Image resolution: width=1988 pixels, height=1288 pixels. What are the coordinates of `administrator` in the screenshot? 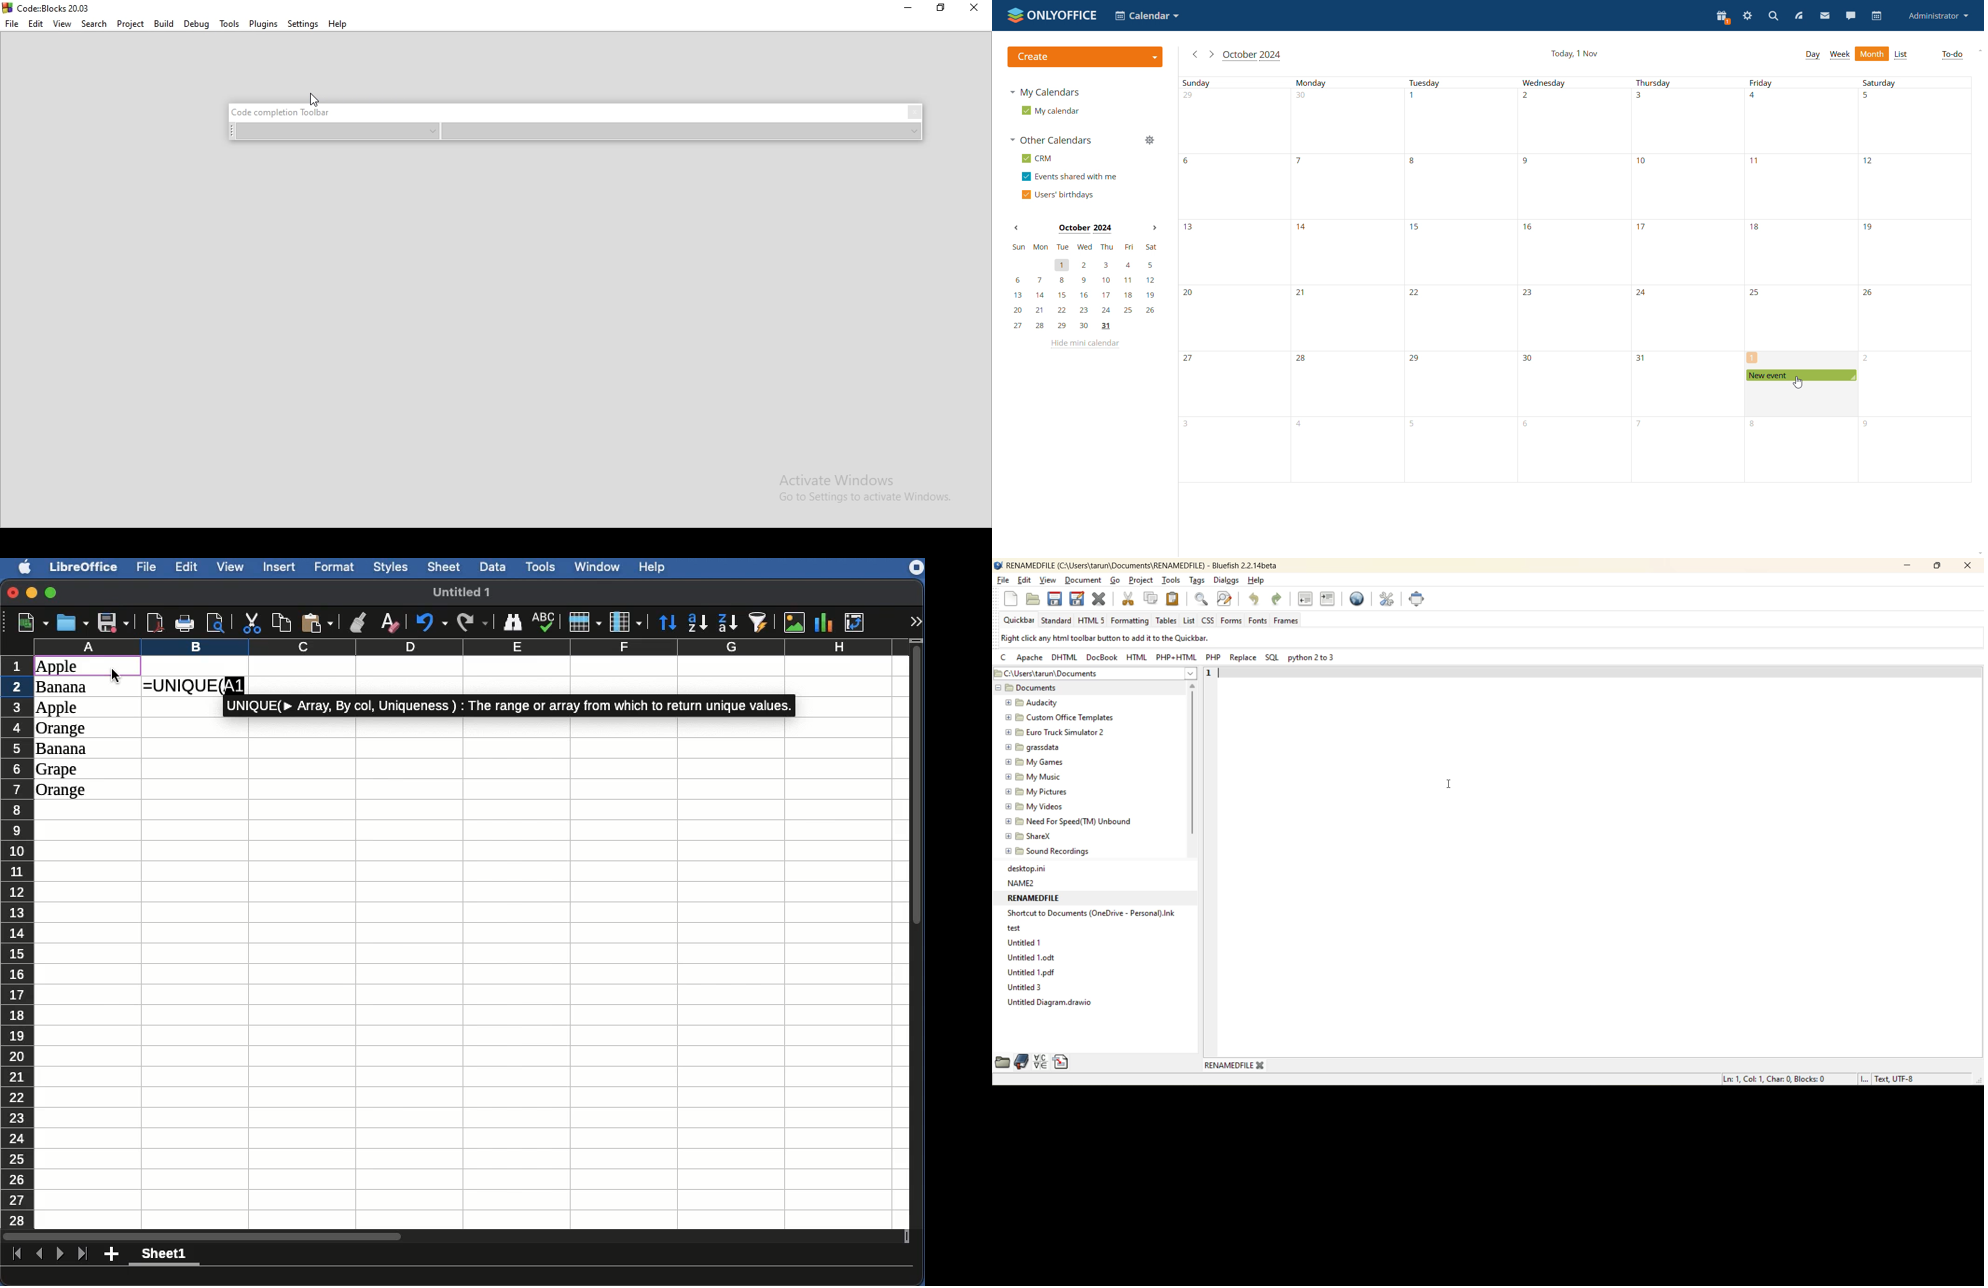 It's located at (1939, 16).